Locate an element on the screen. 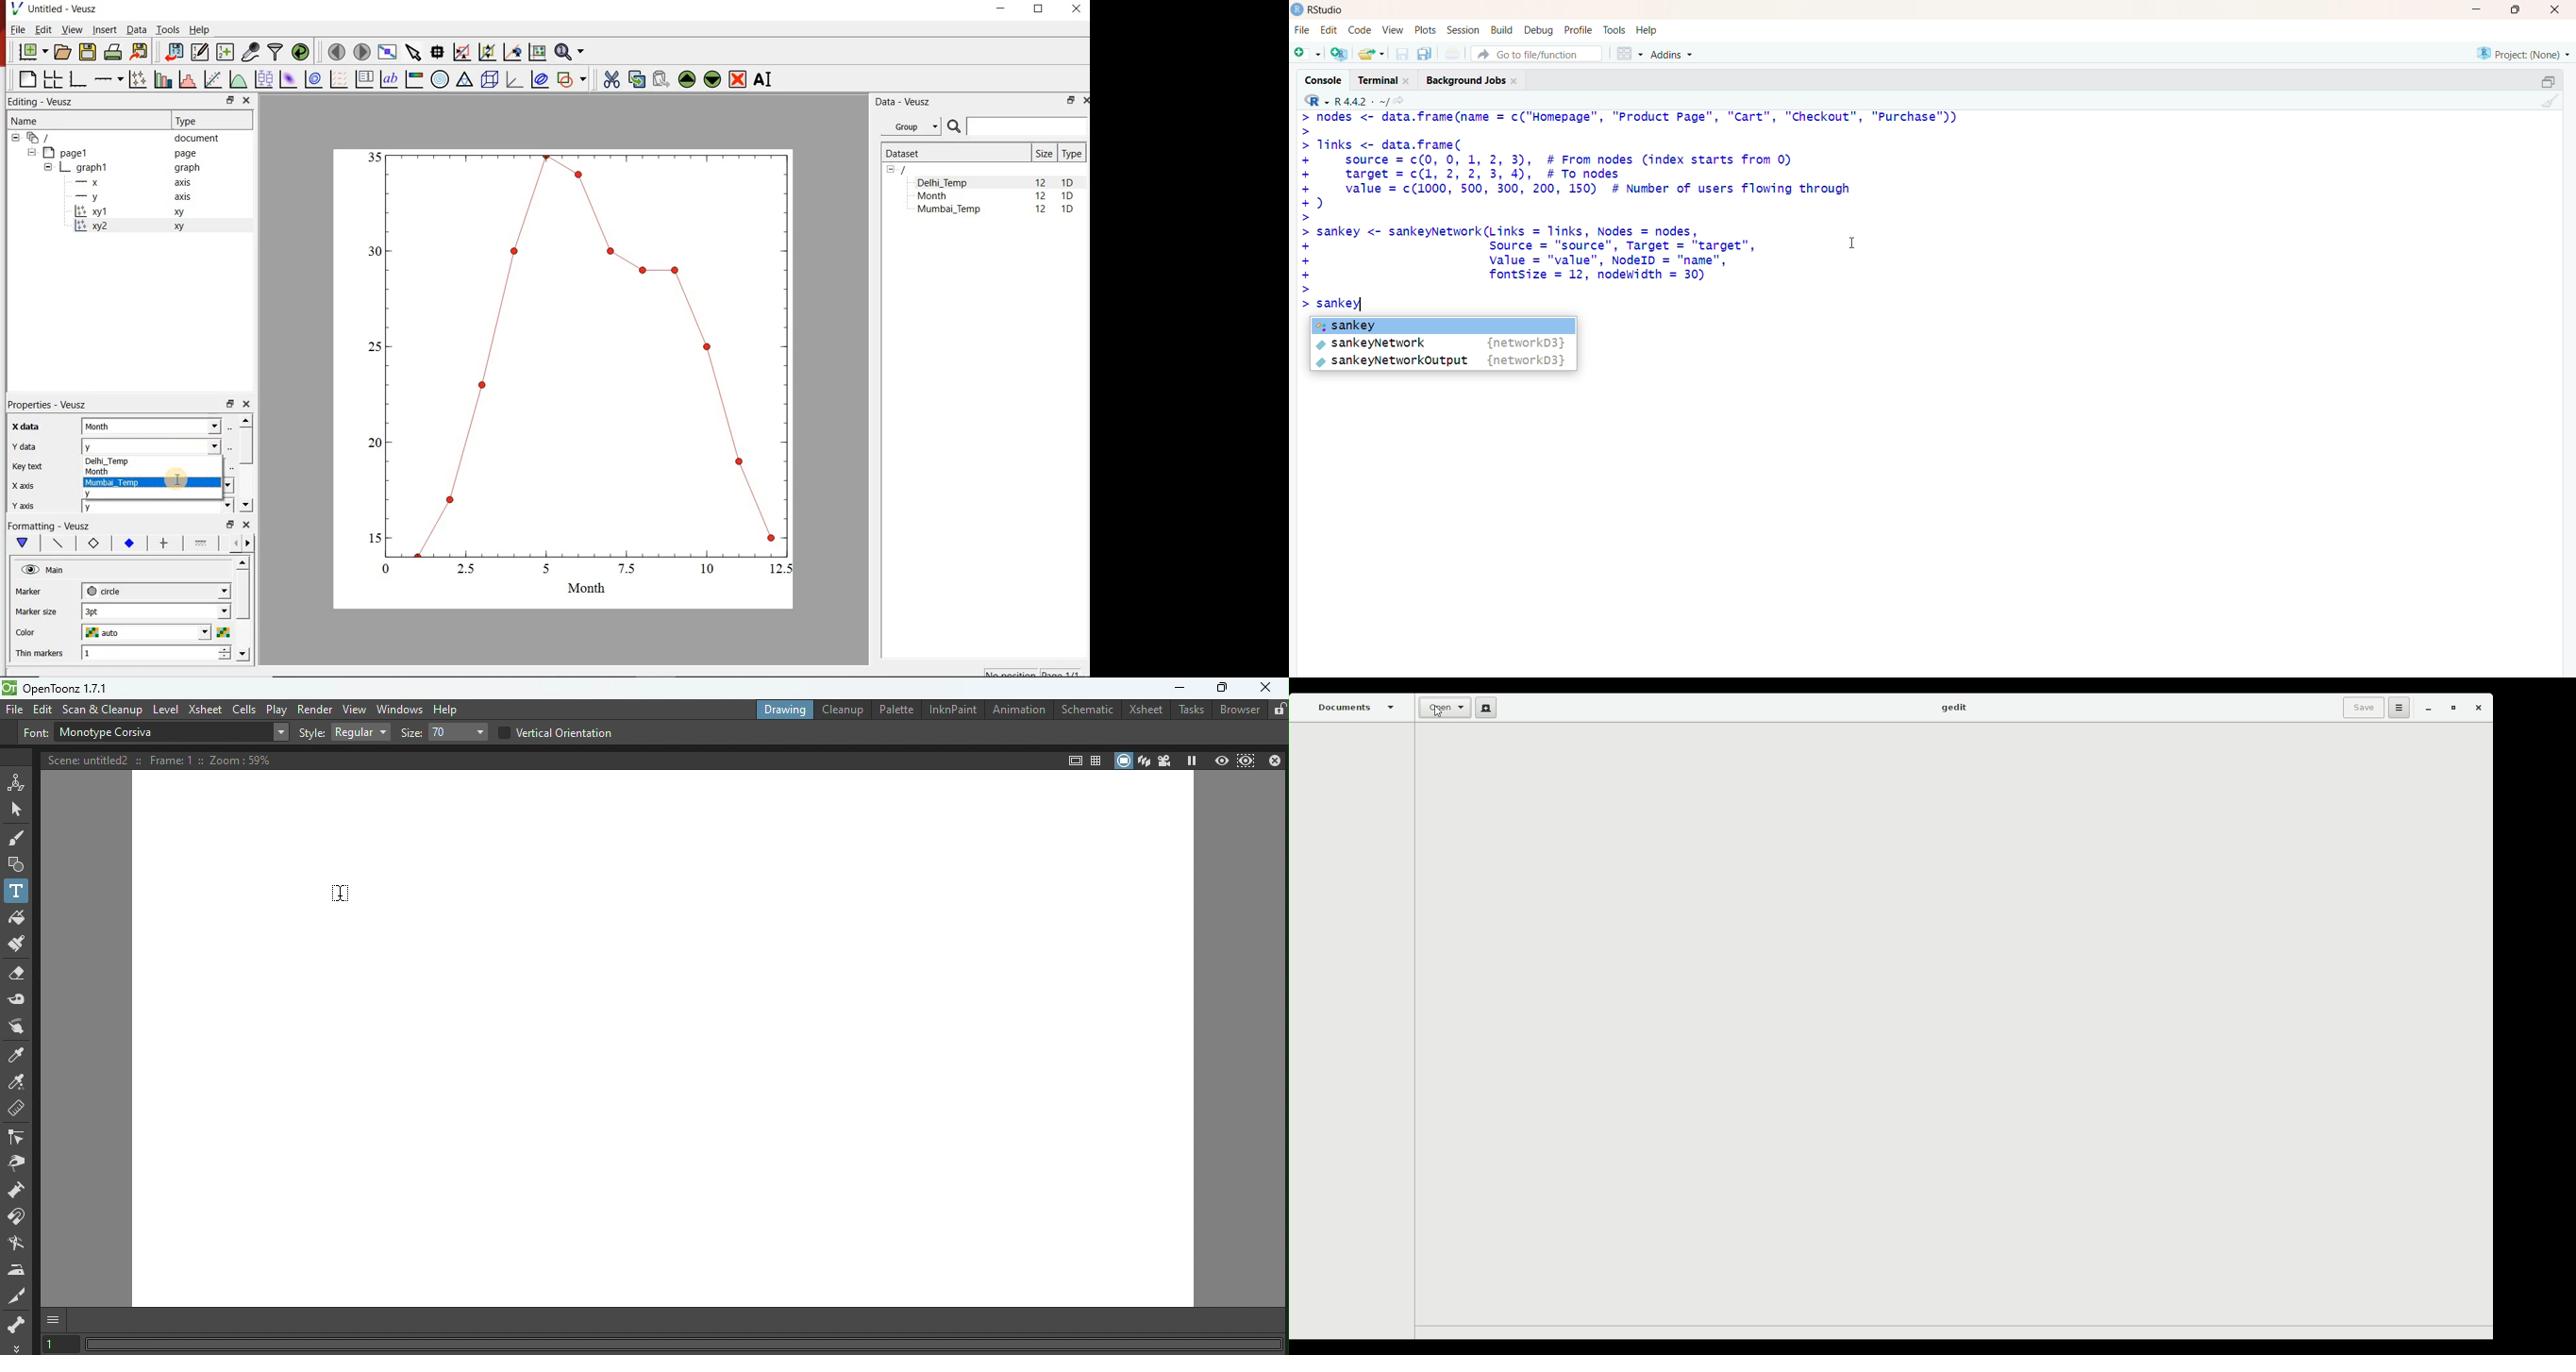 This screenshot has height=1372, width=2576. background jobs is located at coordinates (1475, 82).